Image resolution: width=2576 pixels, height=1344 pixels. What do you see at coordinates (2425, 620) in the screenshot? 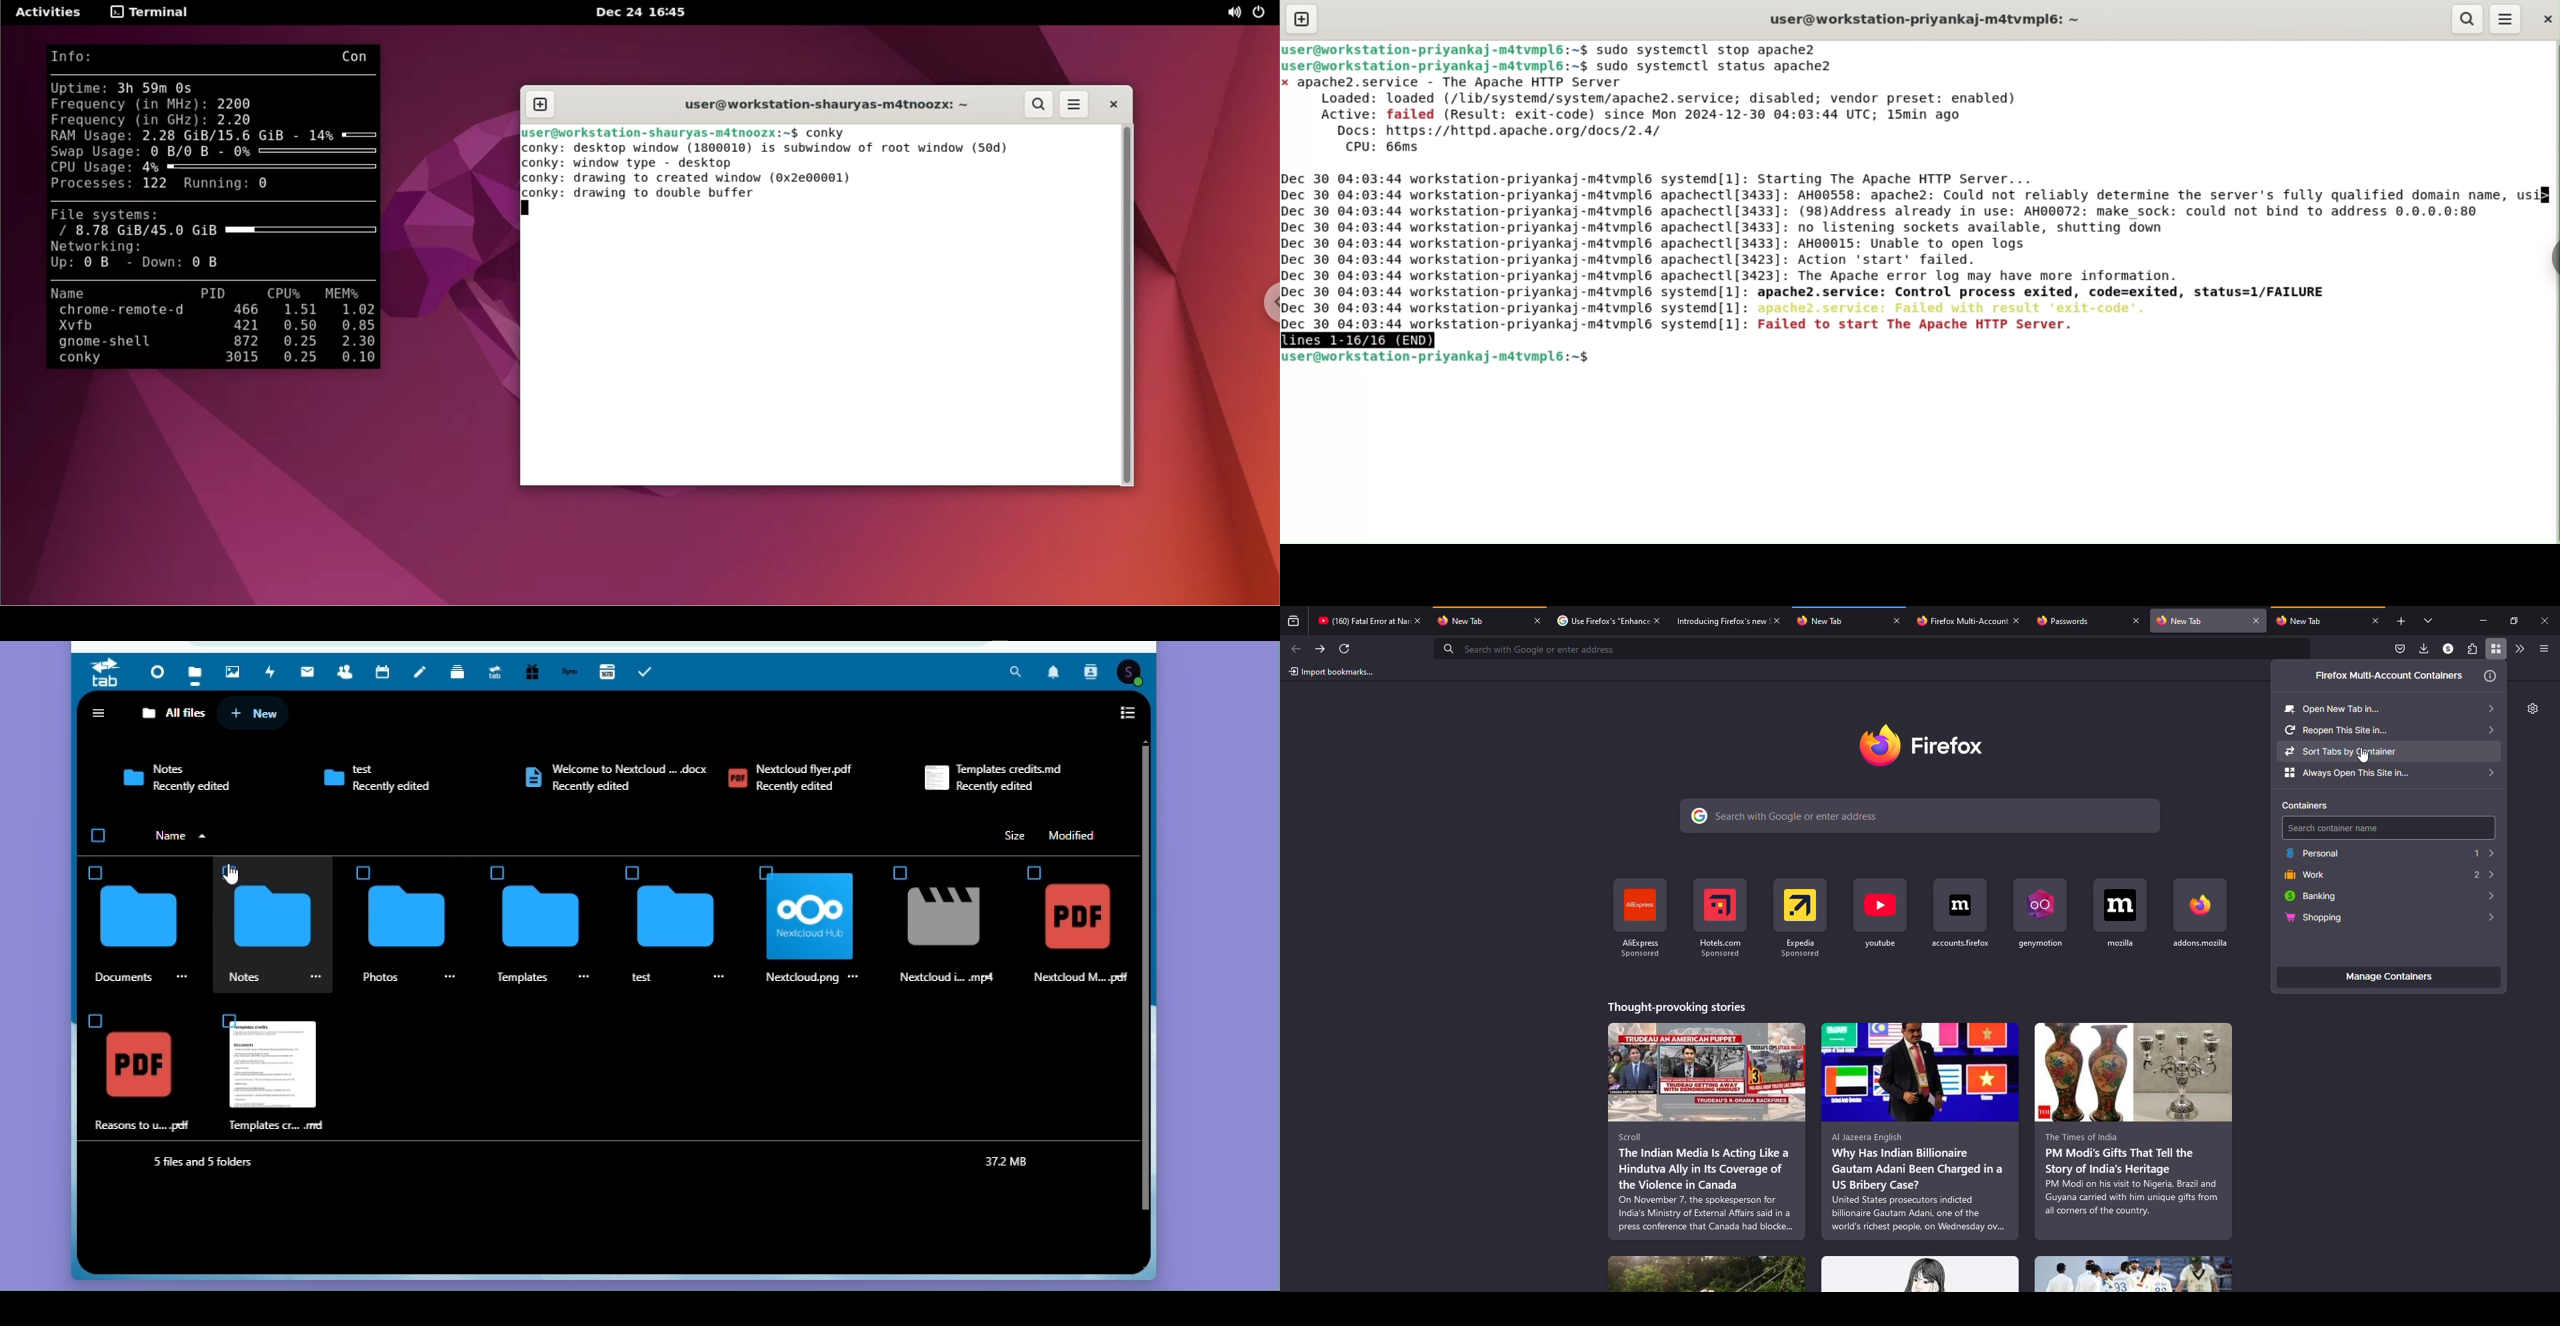
I see `tabs` at bounding box center [2425, 620].